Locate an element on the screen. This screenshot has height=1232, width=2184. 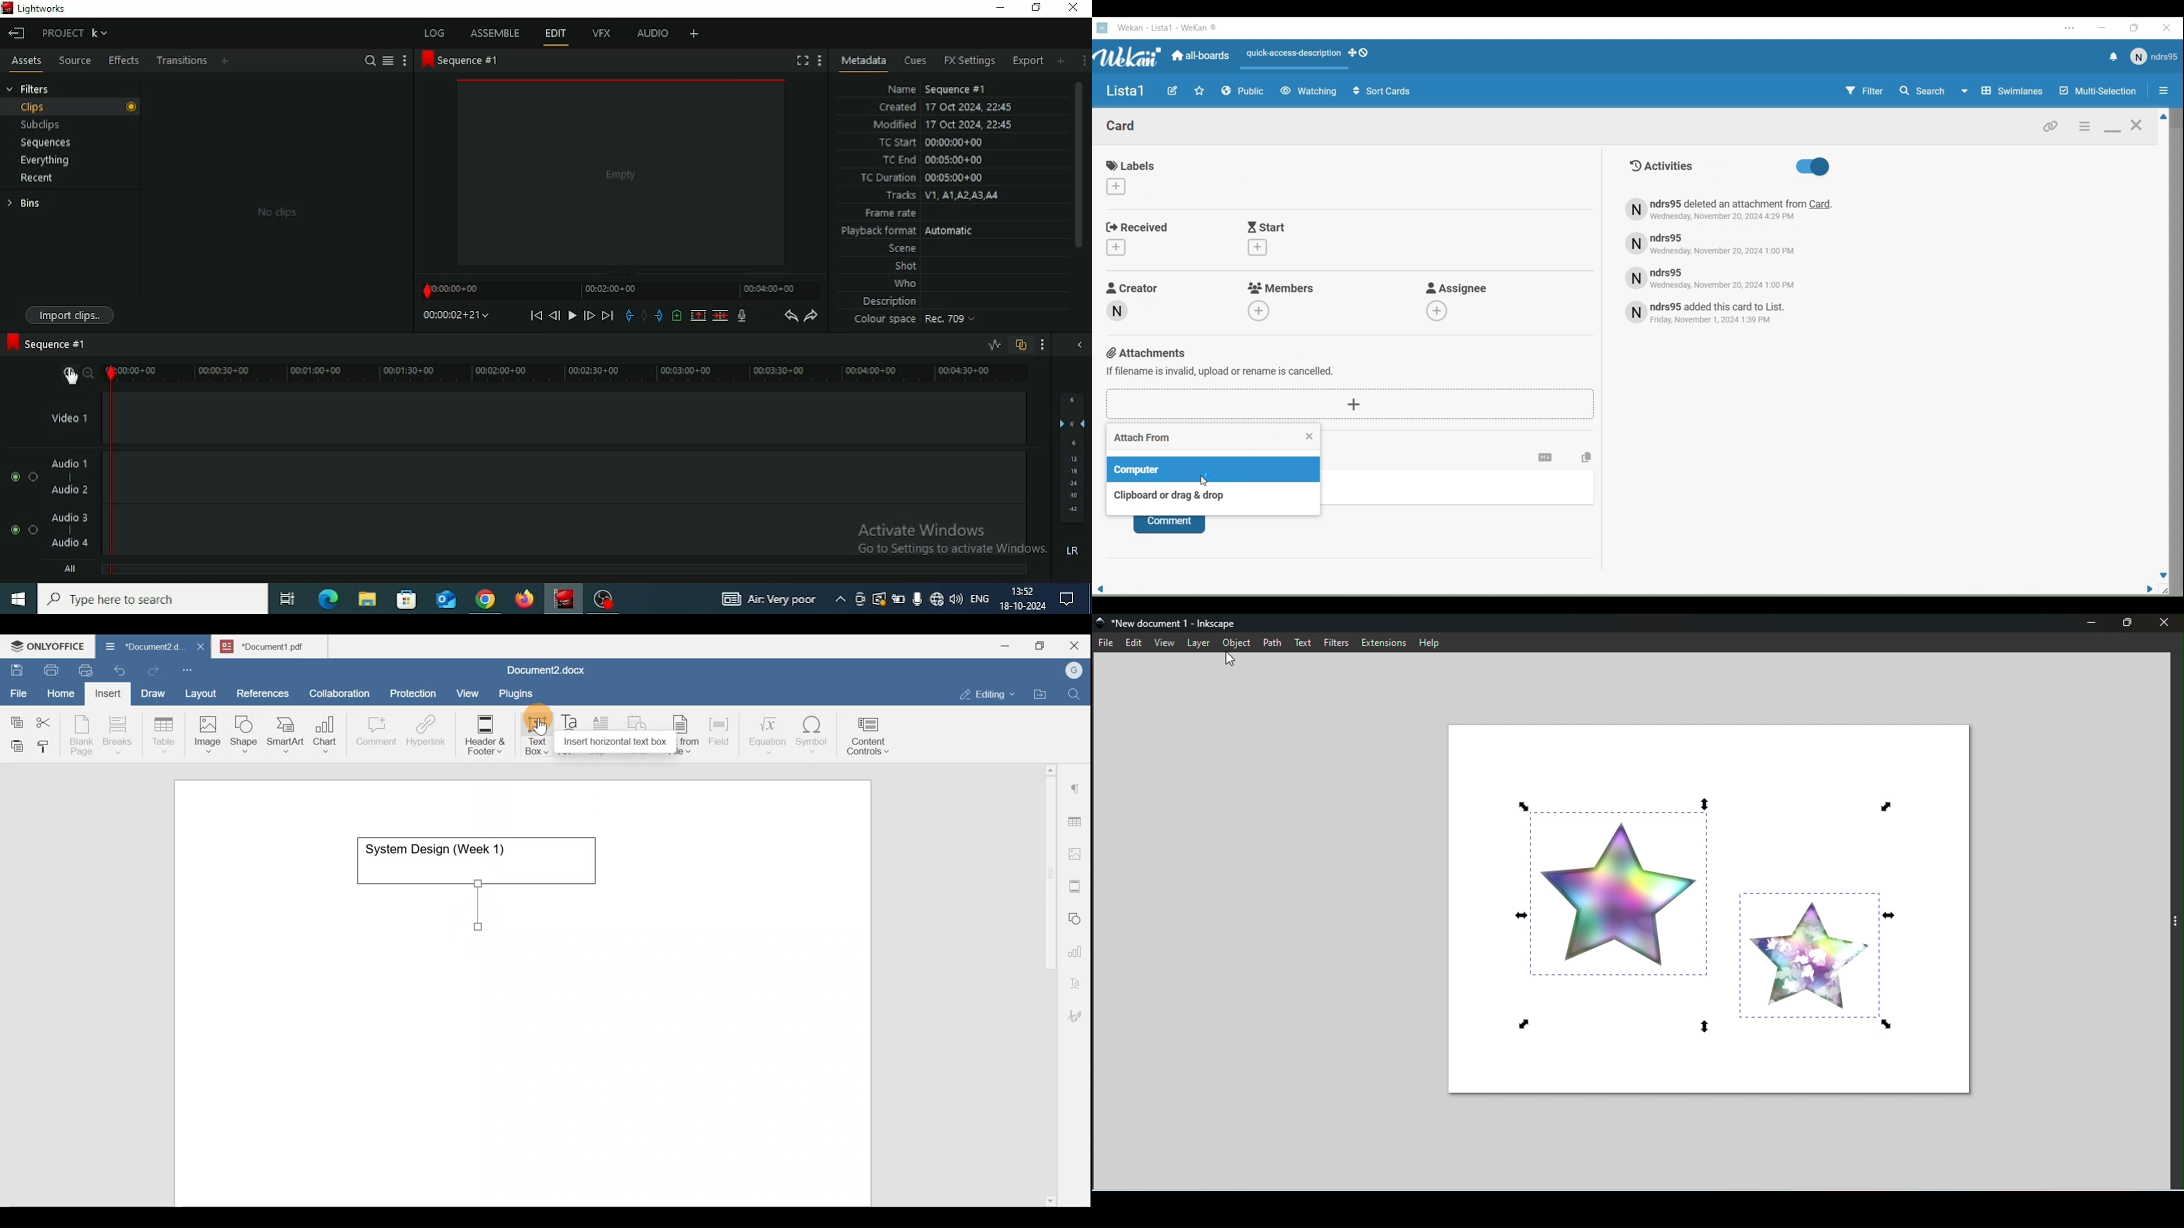
Mic is located at coordinates (916, 599).